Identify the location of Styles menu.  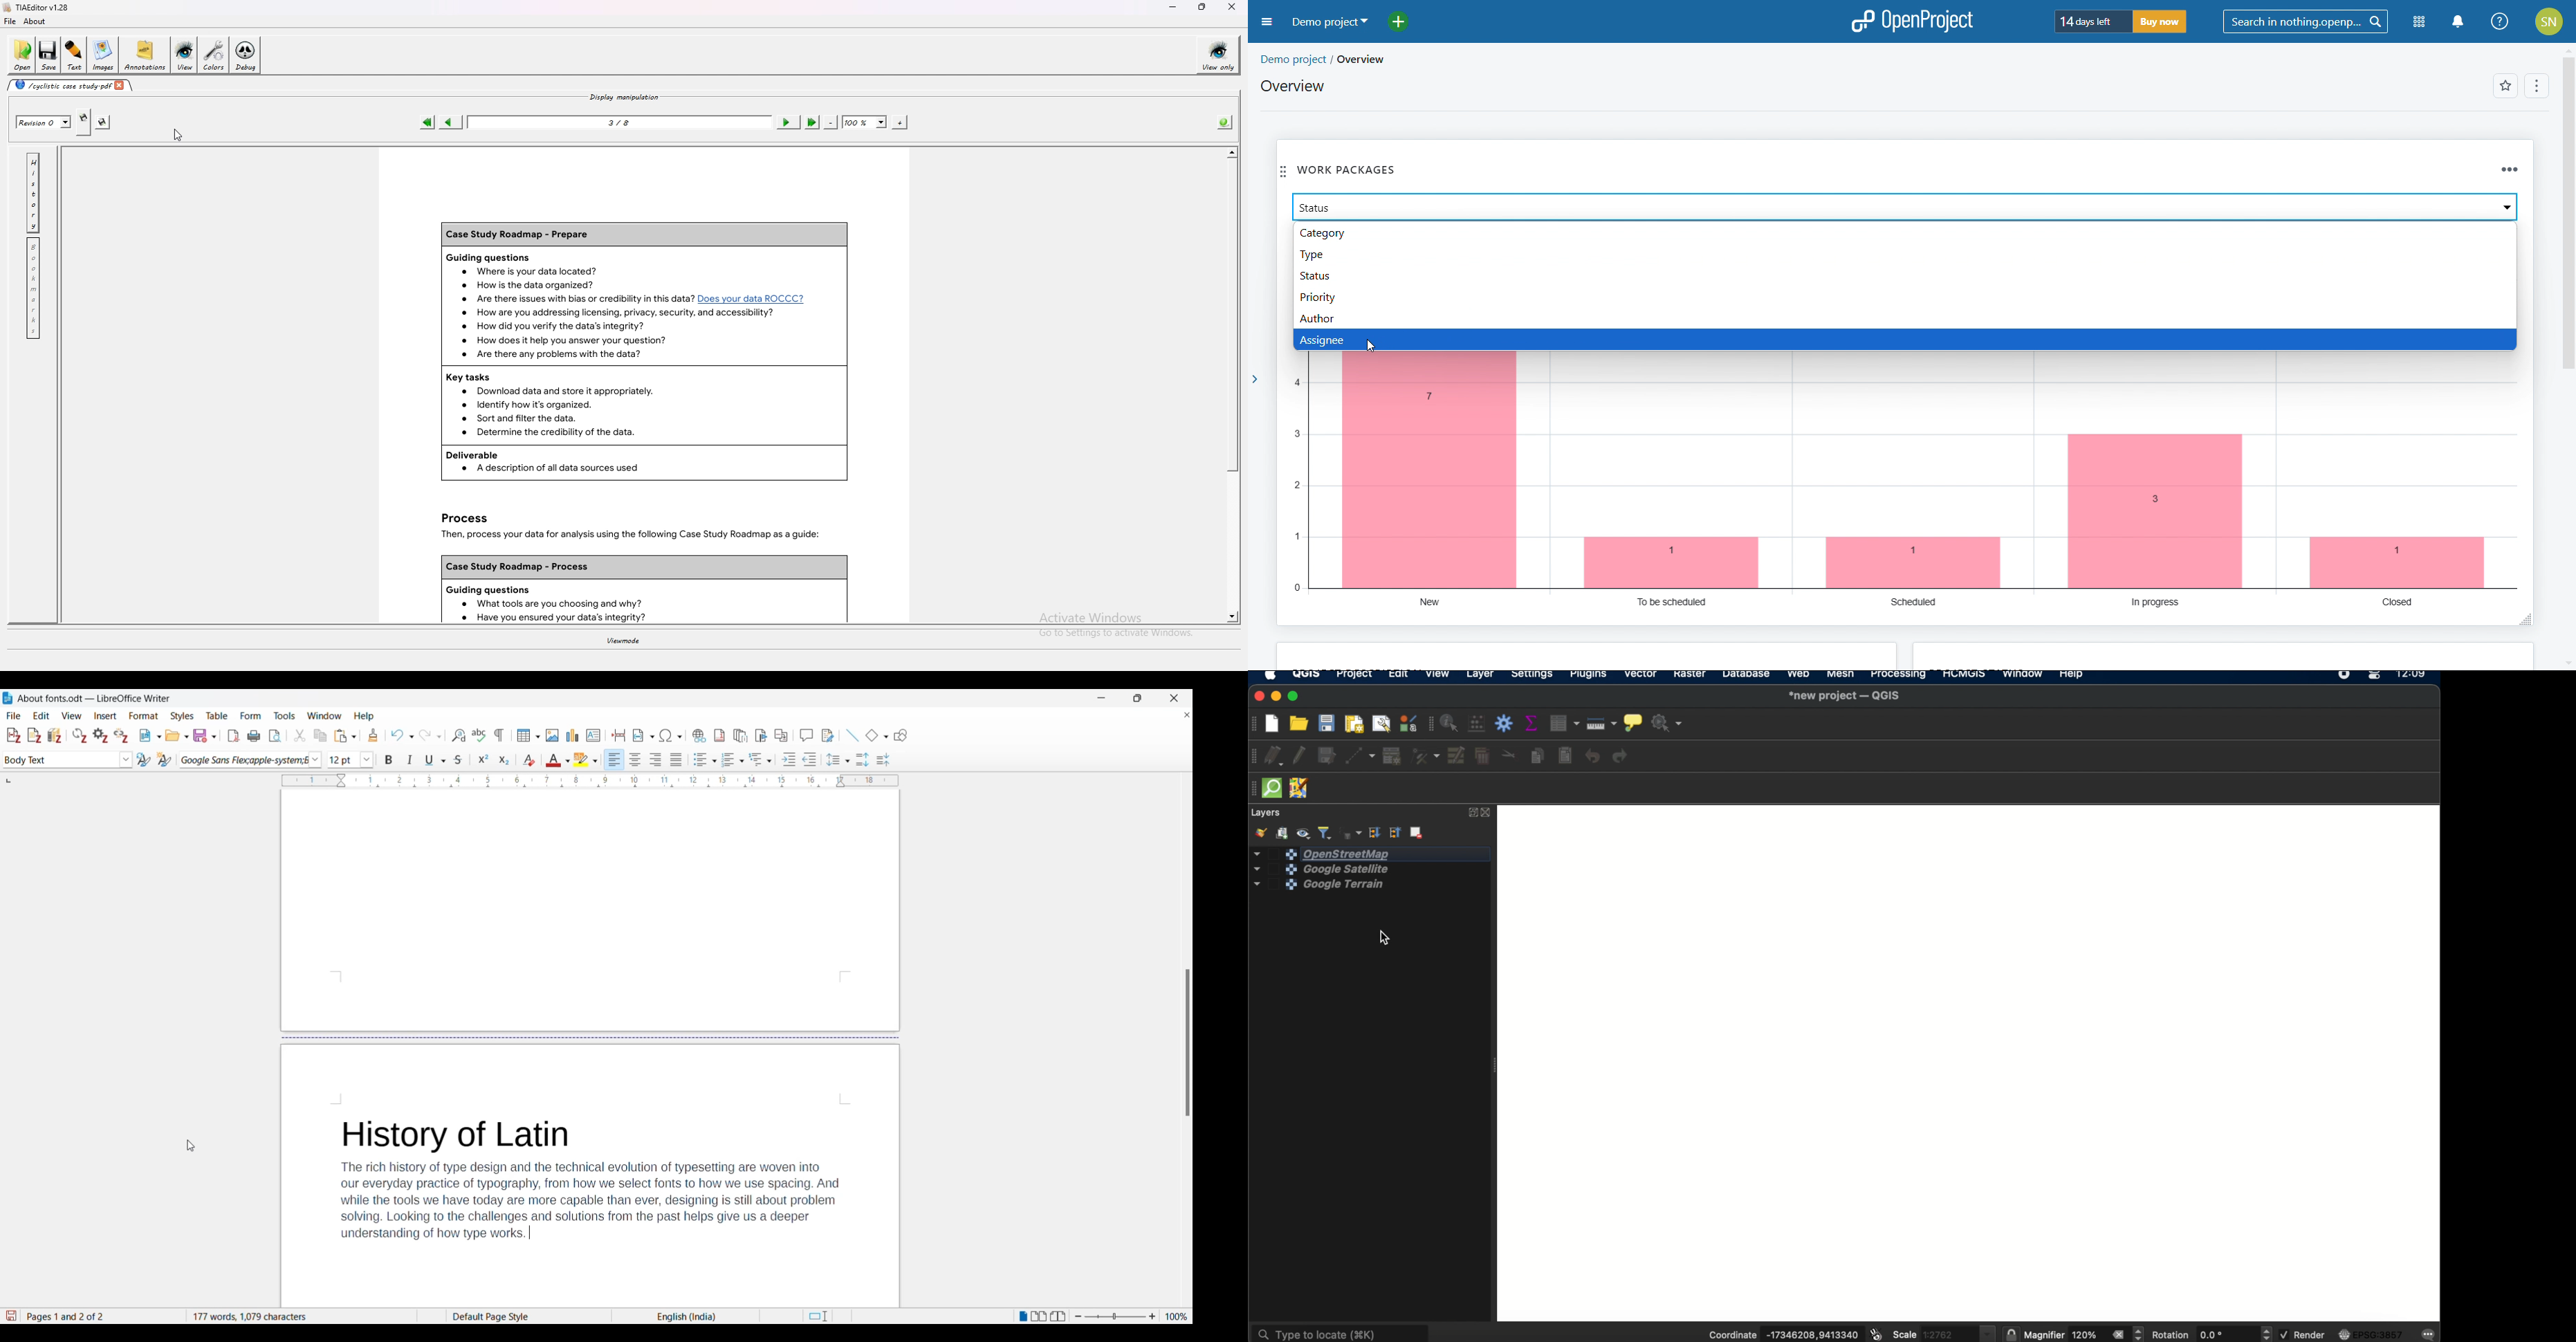
(182, 716).